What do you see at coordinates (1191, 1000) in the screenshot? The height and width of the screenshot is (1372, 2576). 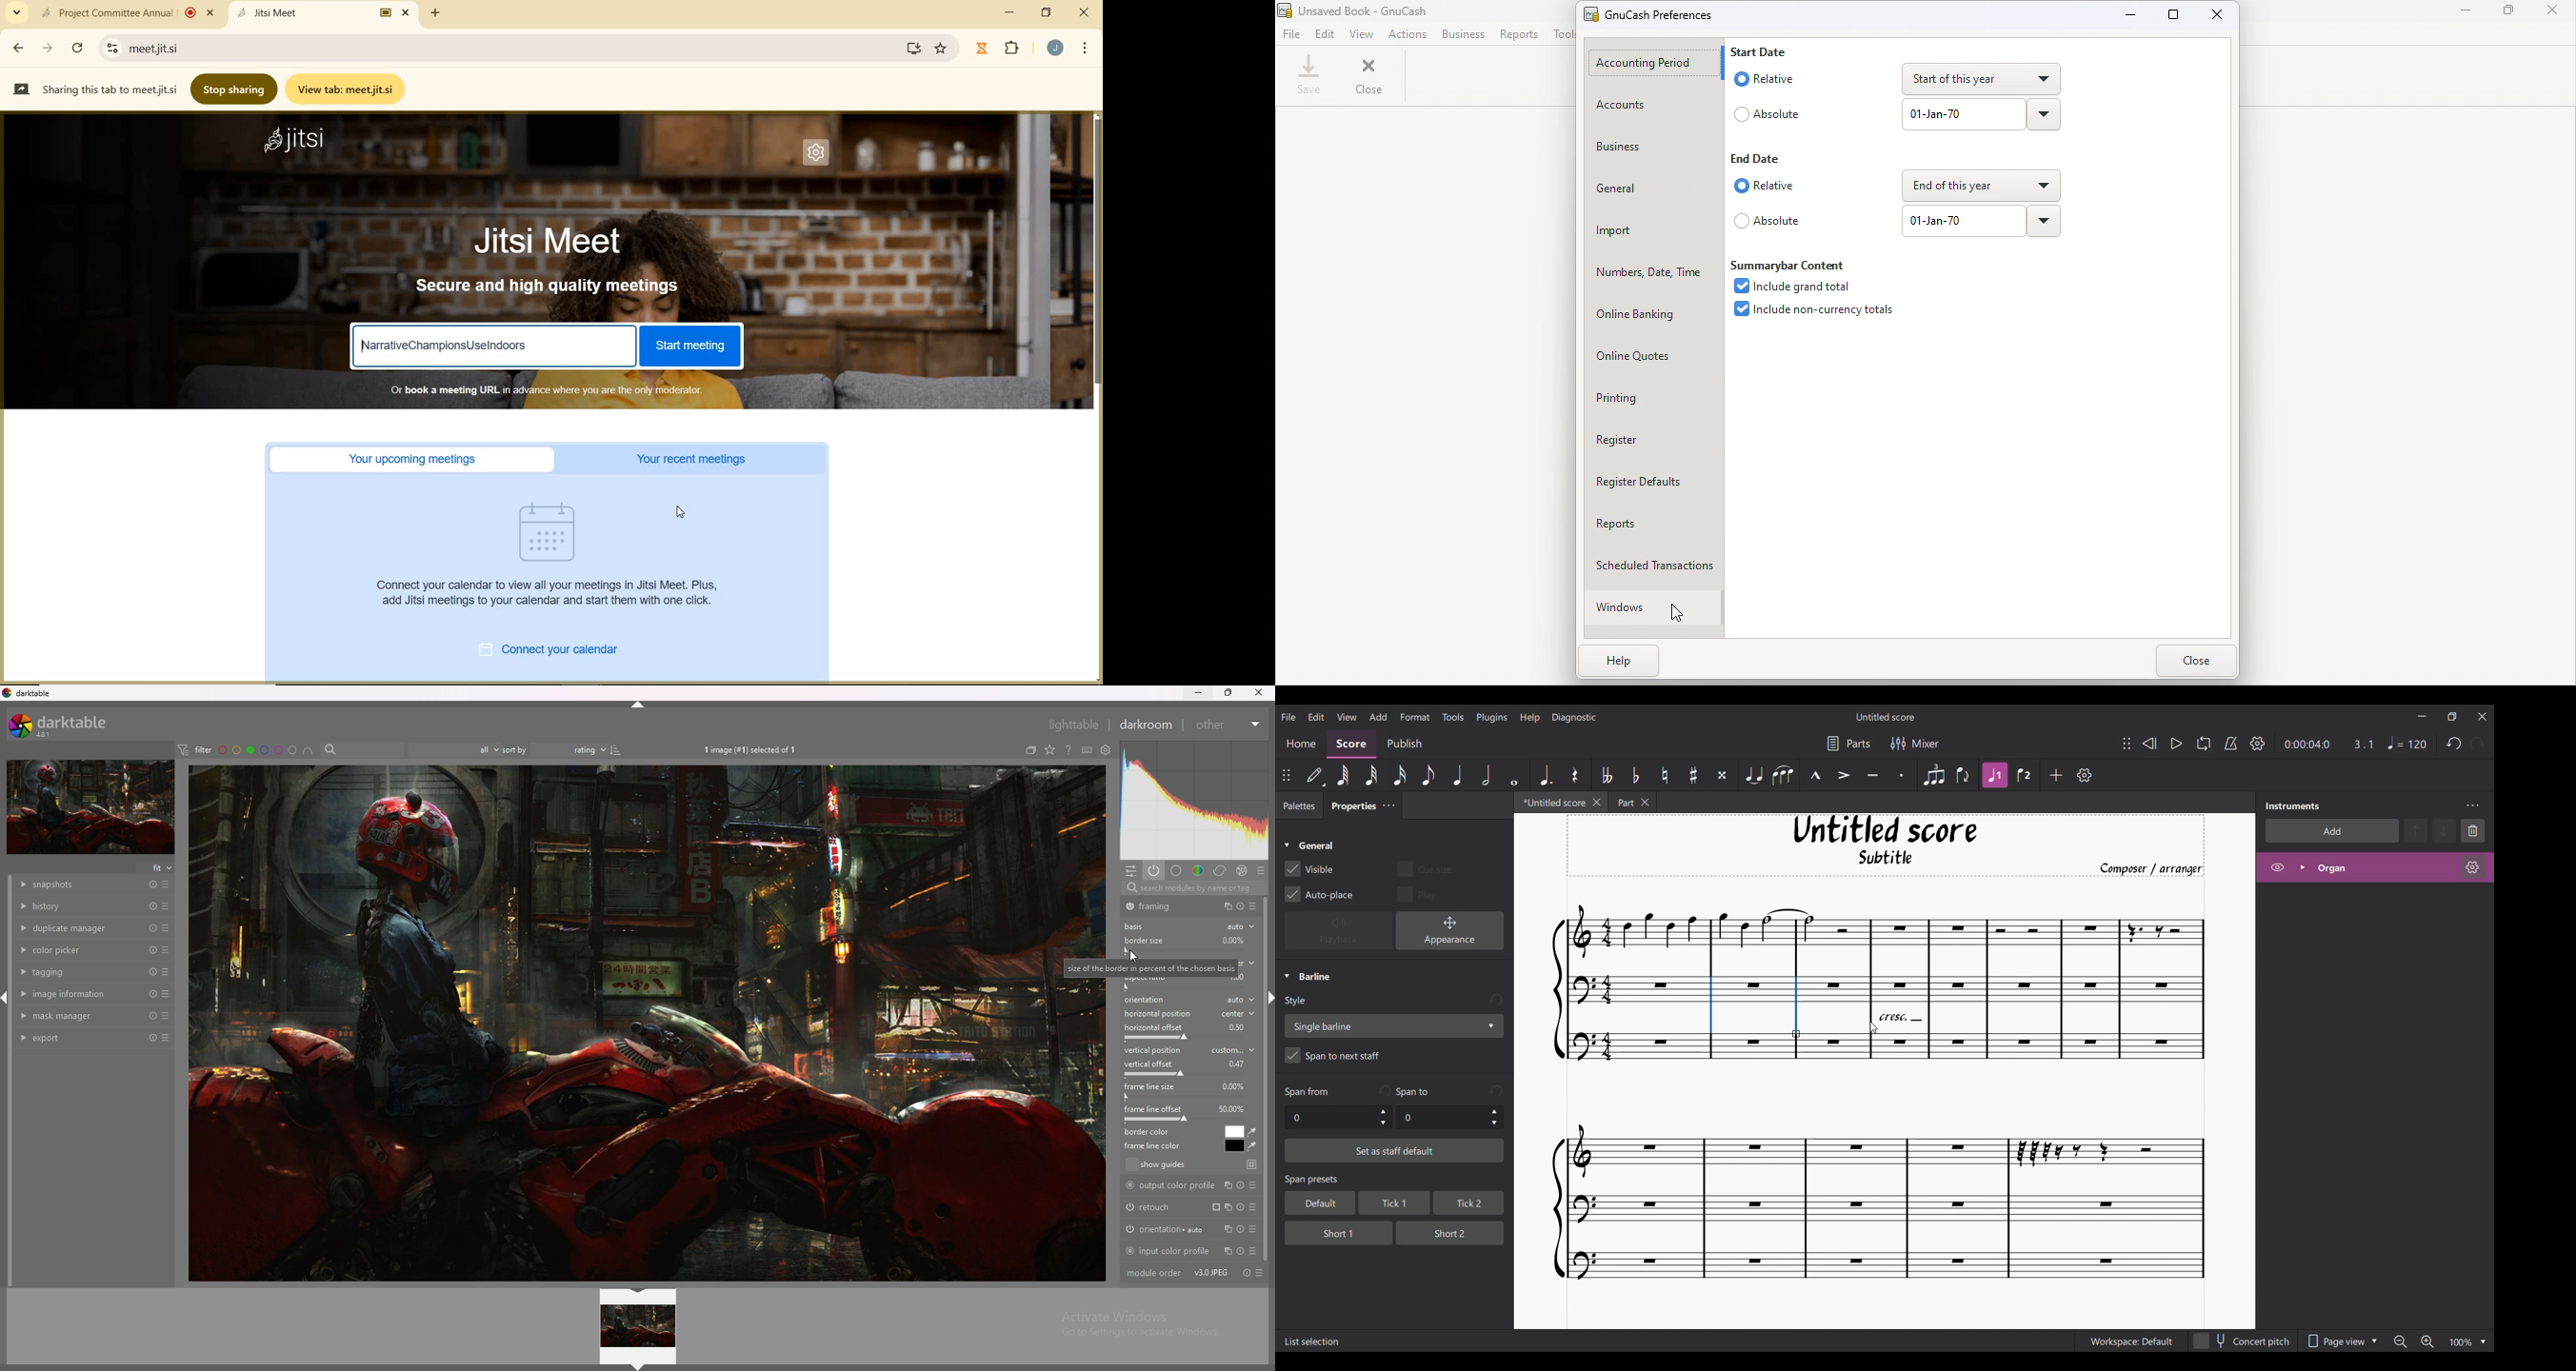 I see `orientation` at bounding box center [1191, 1000].